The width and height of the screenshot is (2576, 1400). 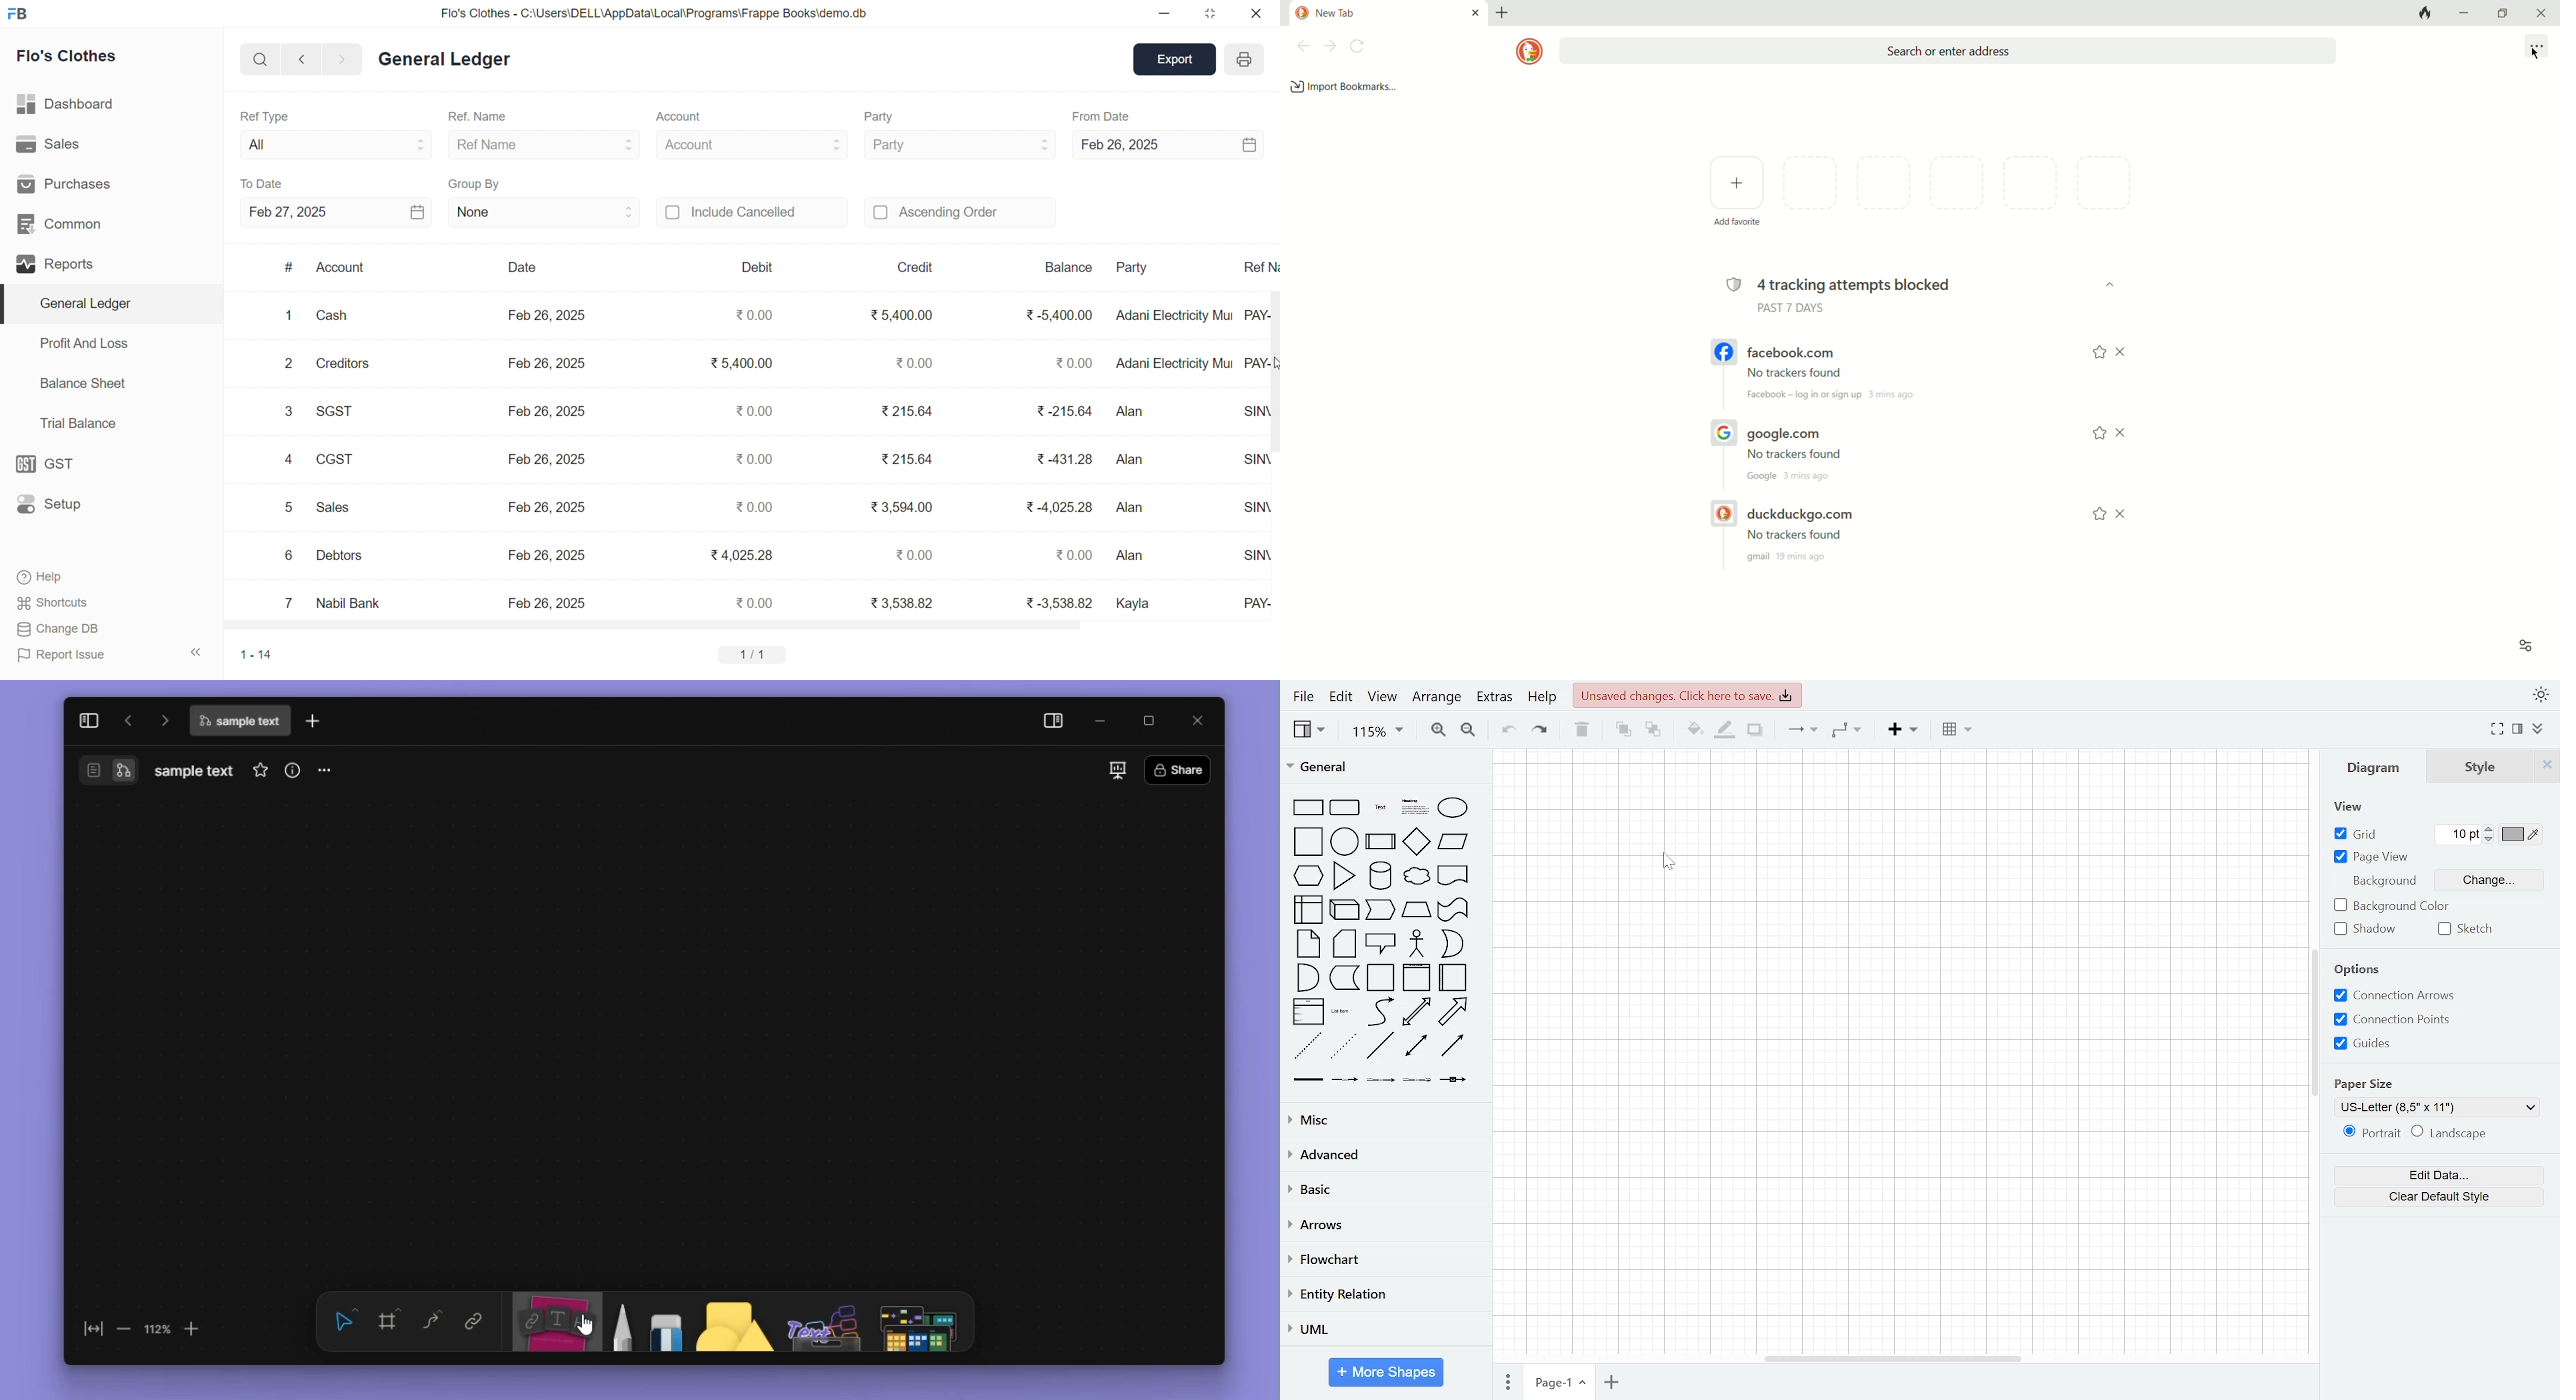 What do you see at coordinates (1509, 1381) in the screenshot?
I see `pages` at bounding box center [1509, 1381].